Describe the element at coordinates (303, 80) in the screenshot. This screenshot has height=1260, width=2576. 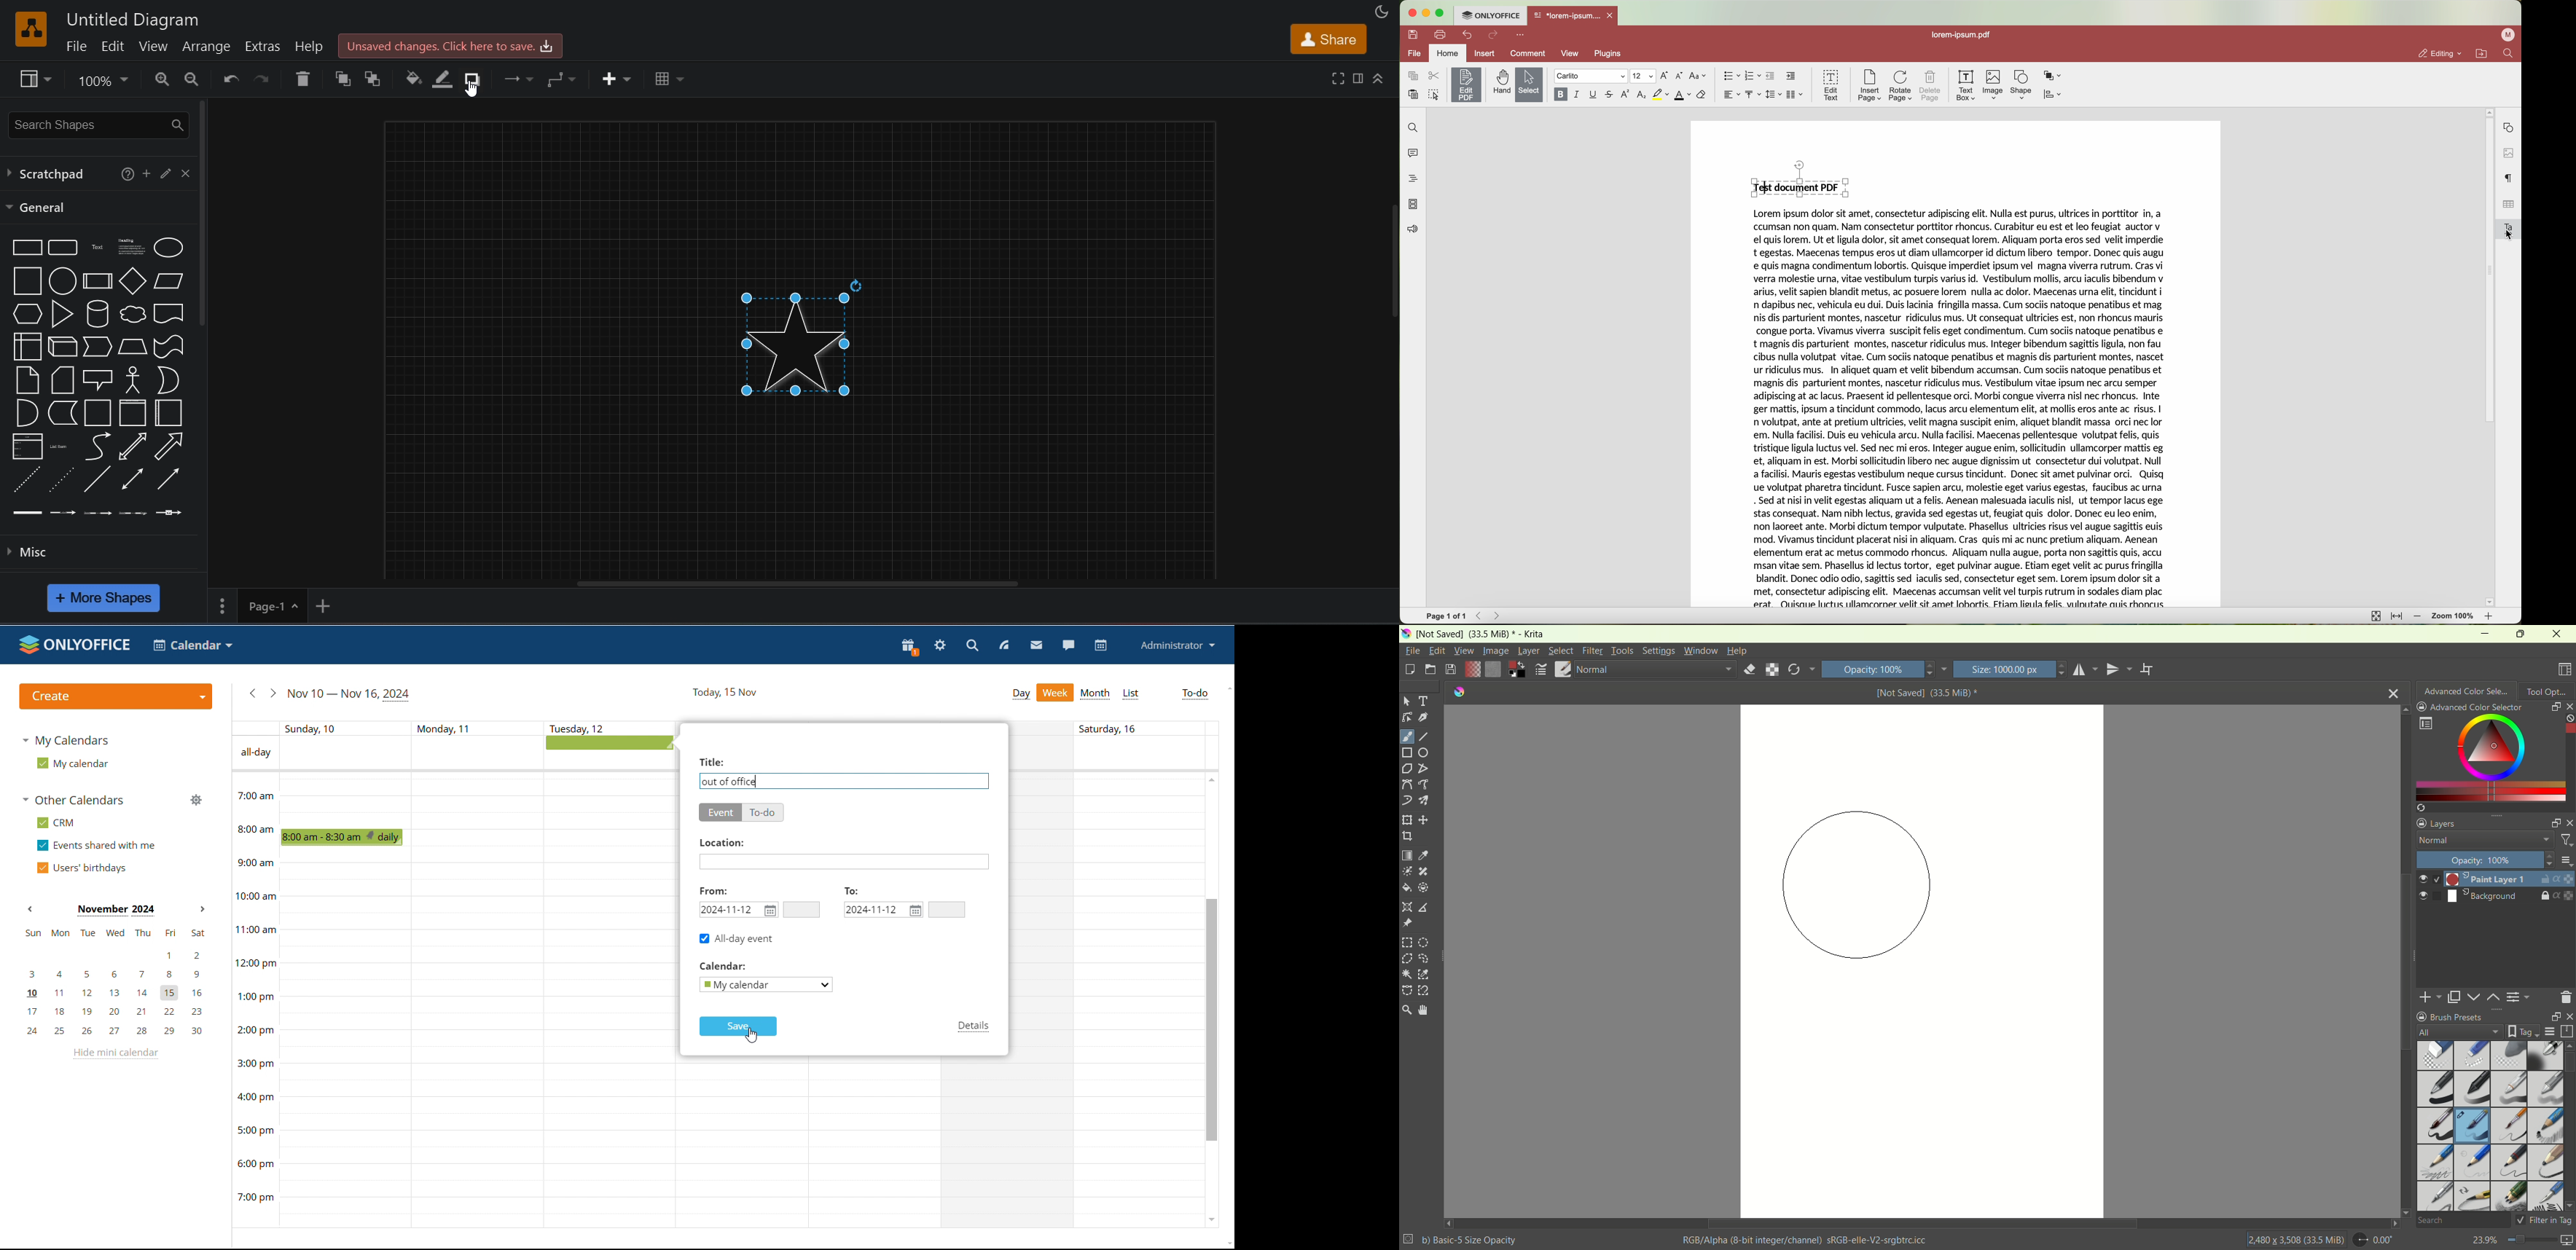
I see `delete` at that location.